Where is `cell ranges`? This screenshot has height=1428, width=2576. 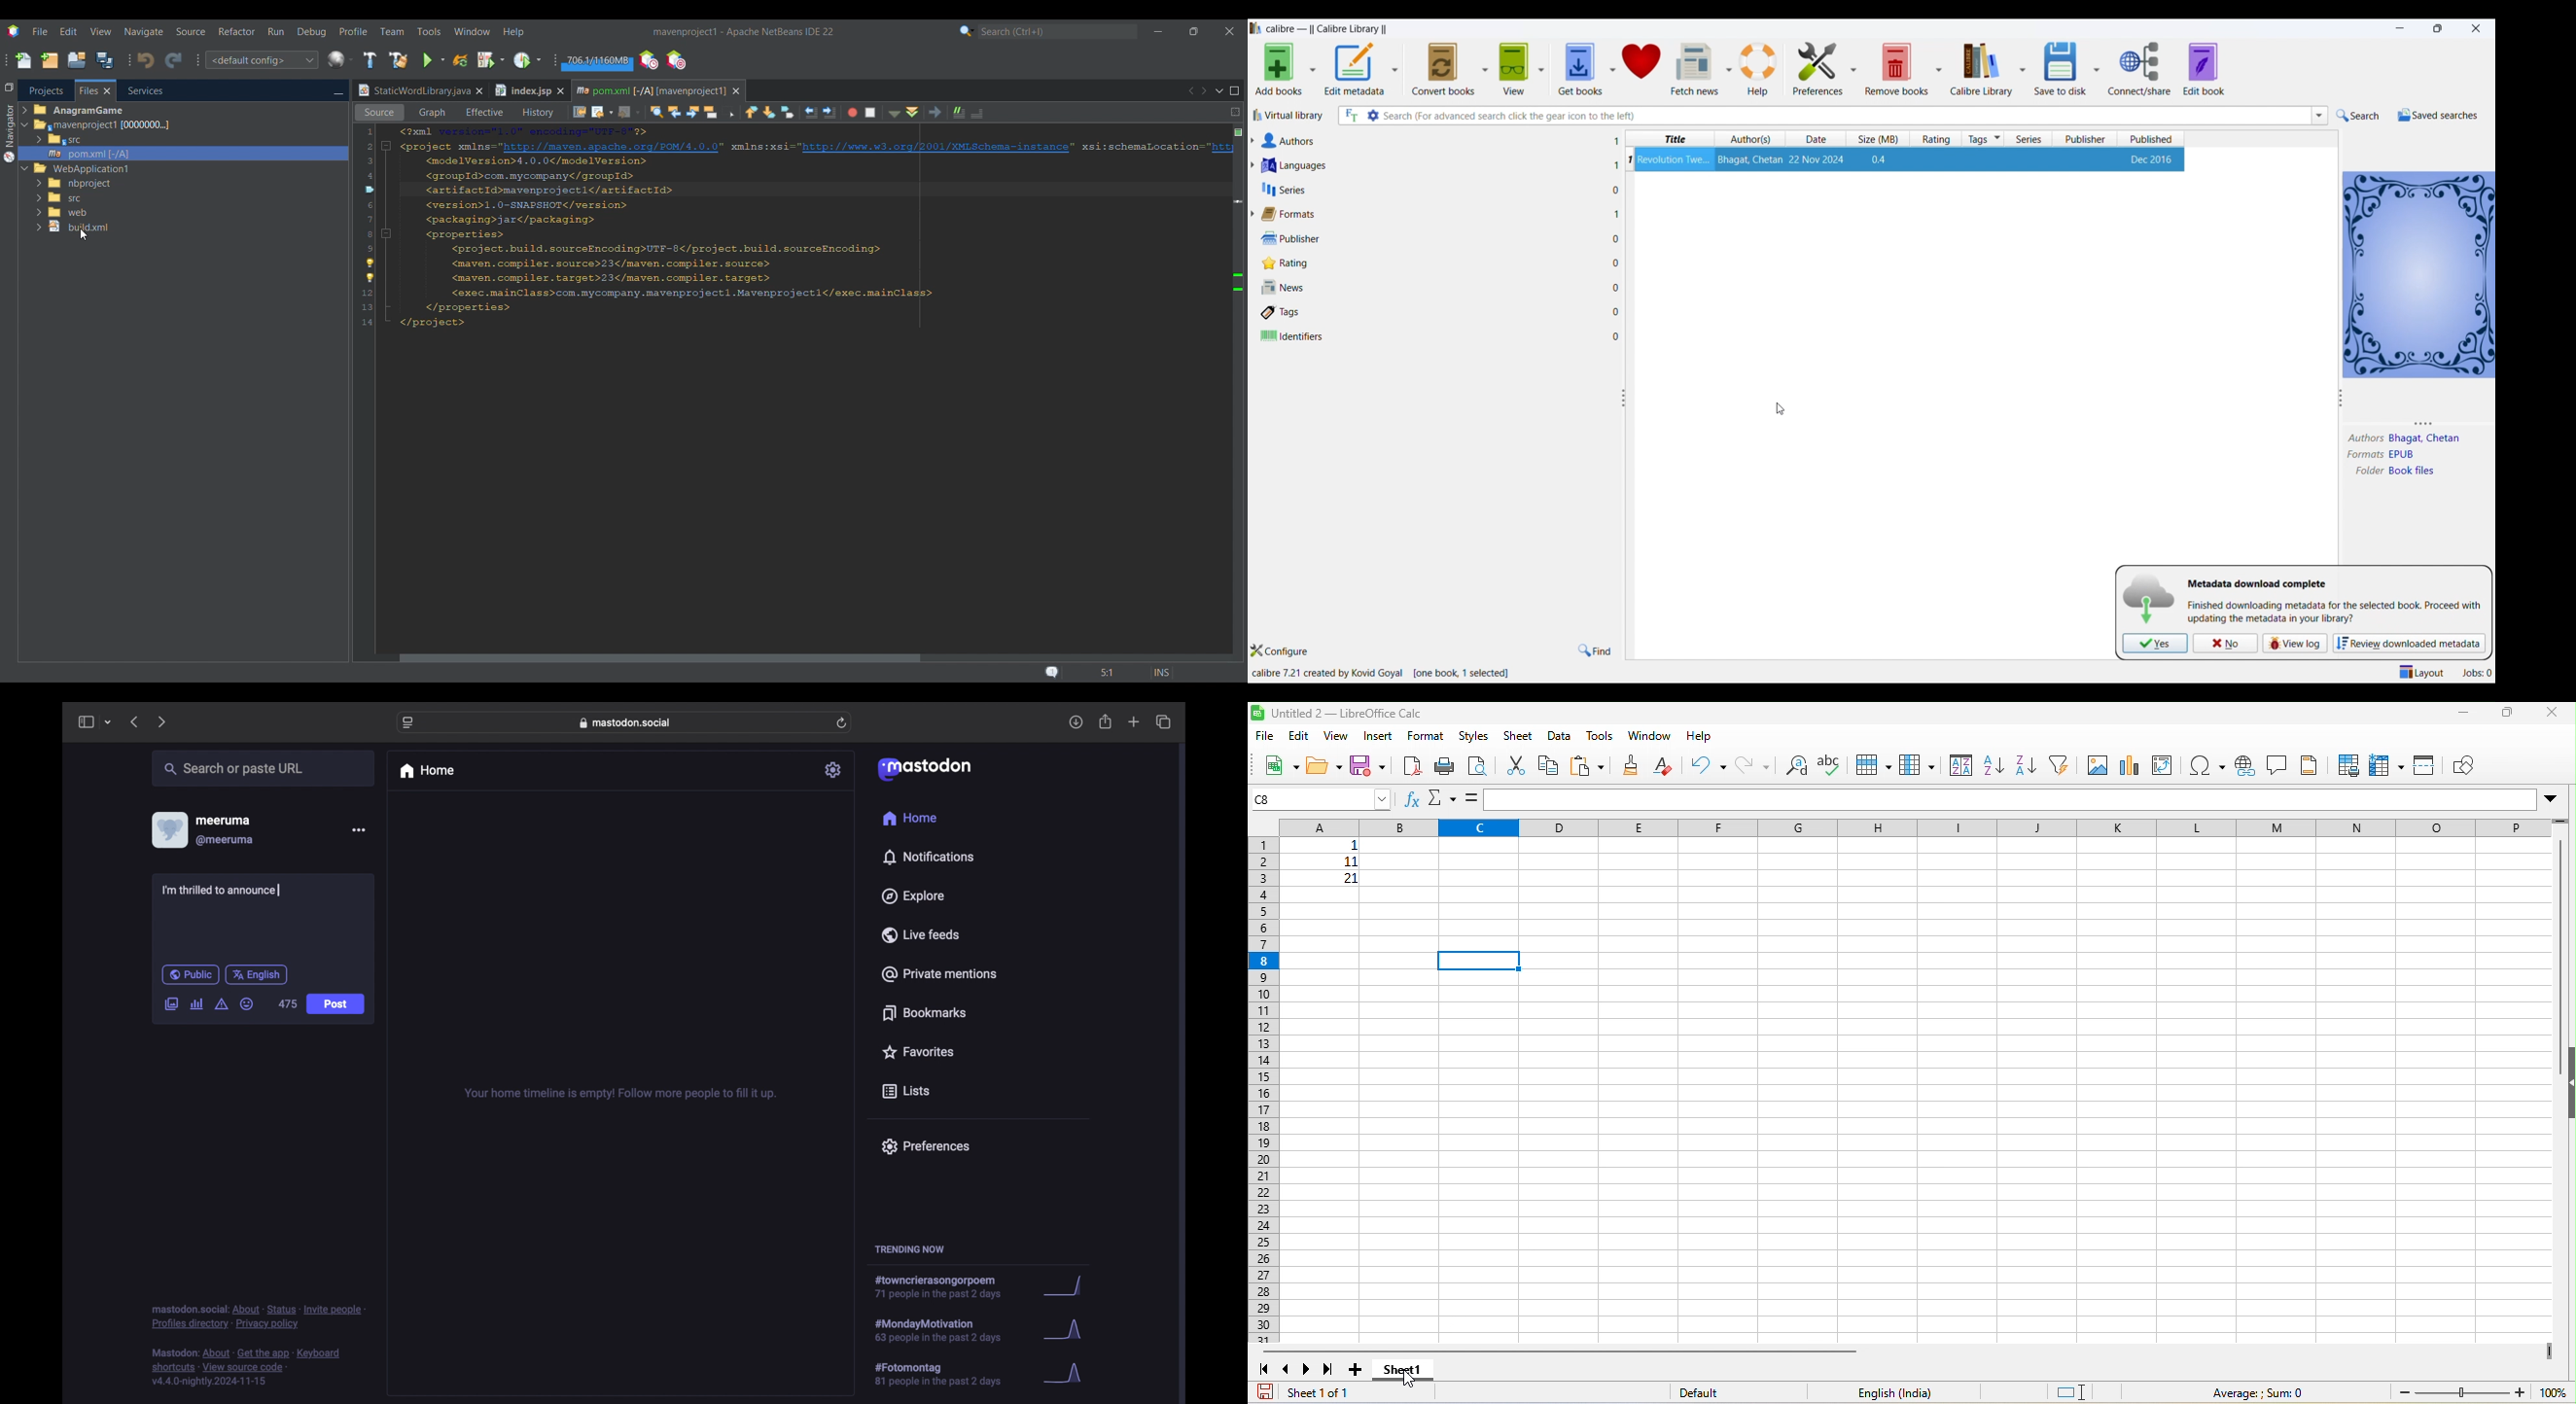 cell ranges is located at coordinates (1319, 864).